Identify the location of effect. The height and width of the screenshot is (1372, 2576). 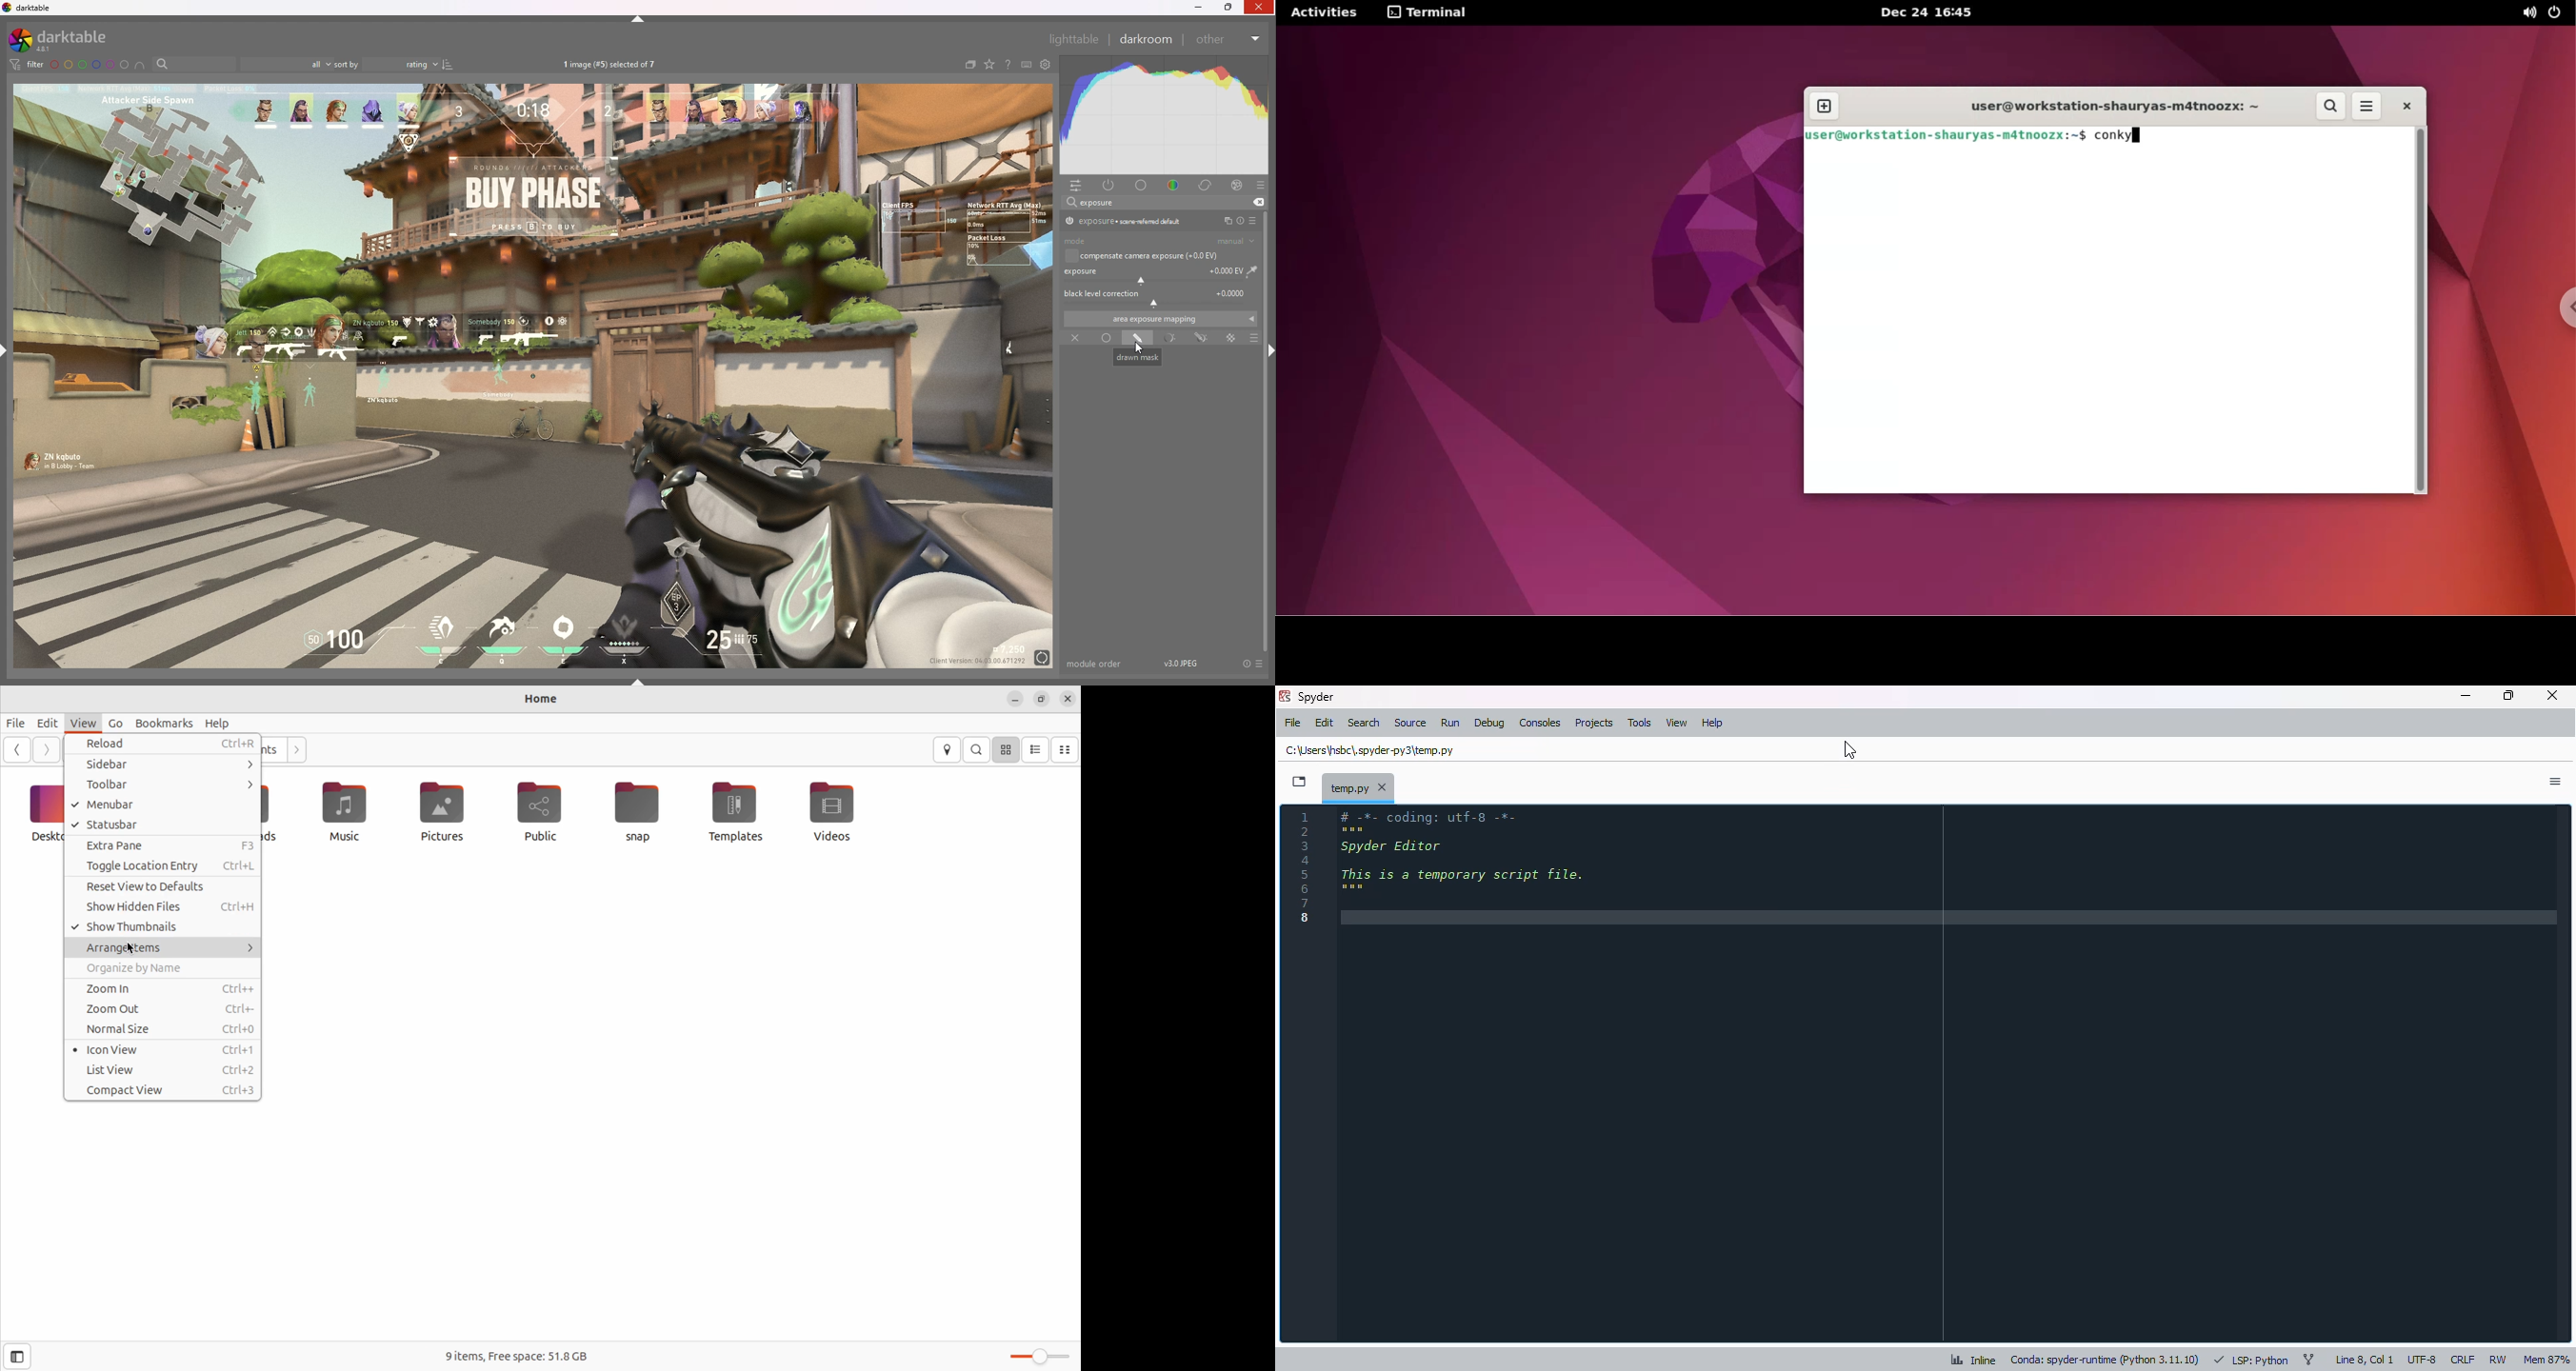
(1238, 185).